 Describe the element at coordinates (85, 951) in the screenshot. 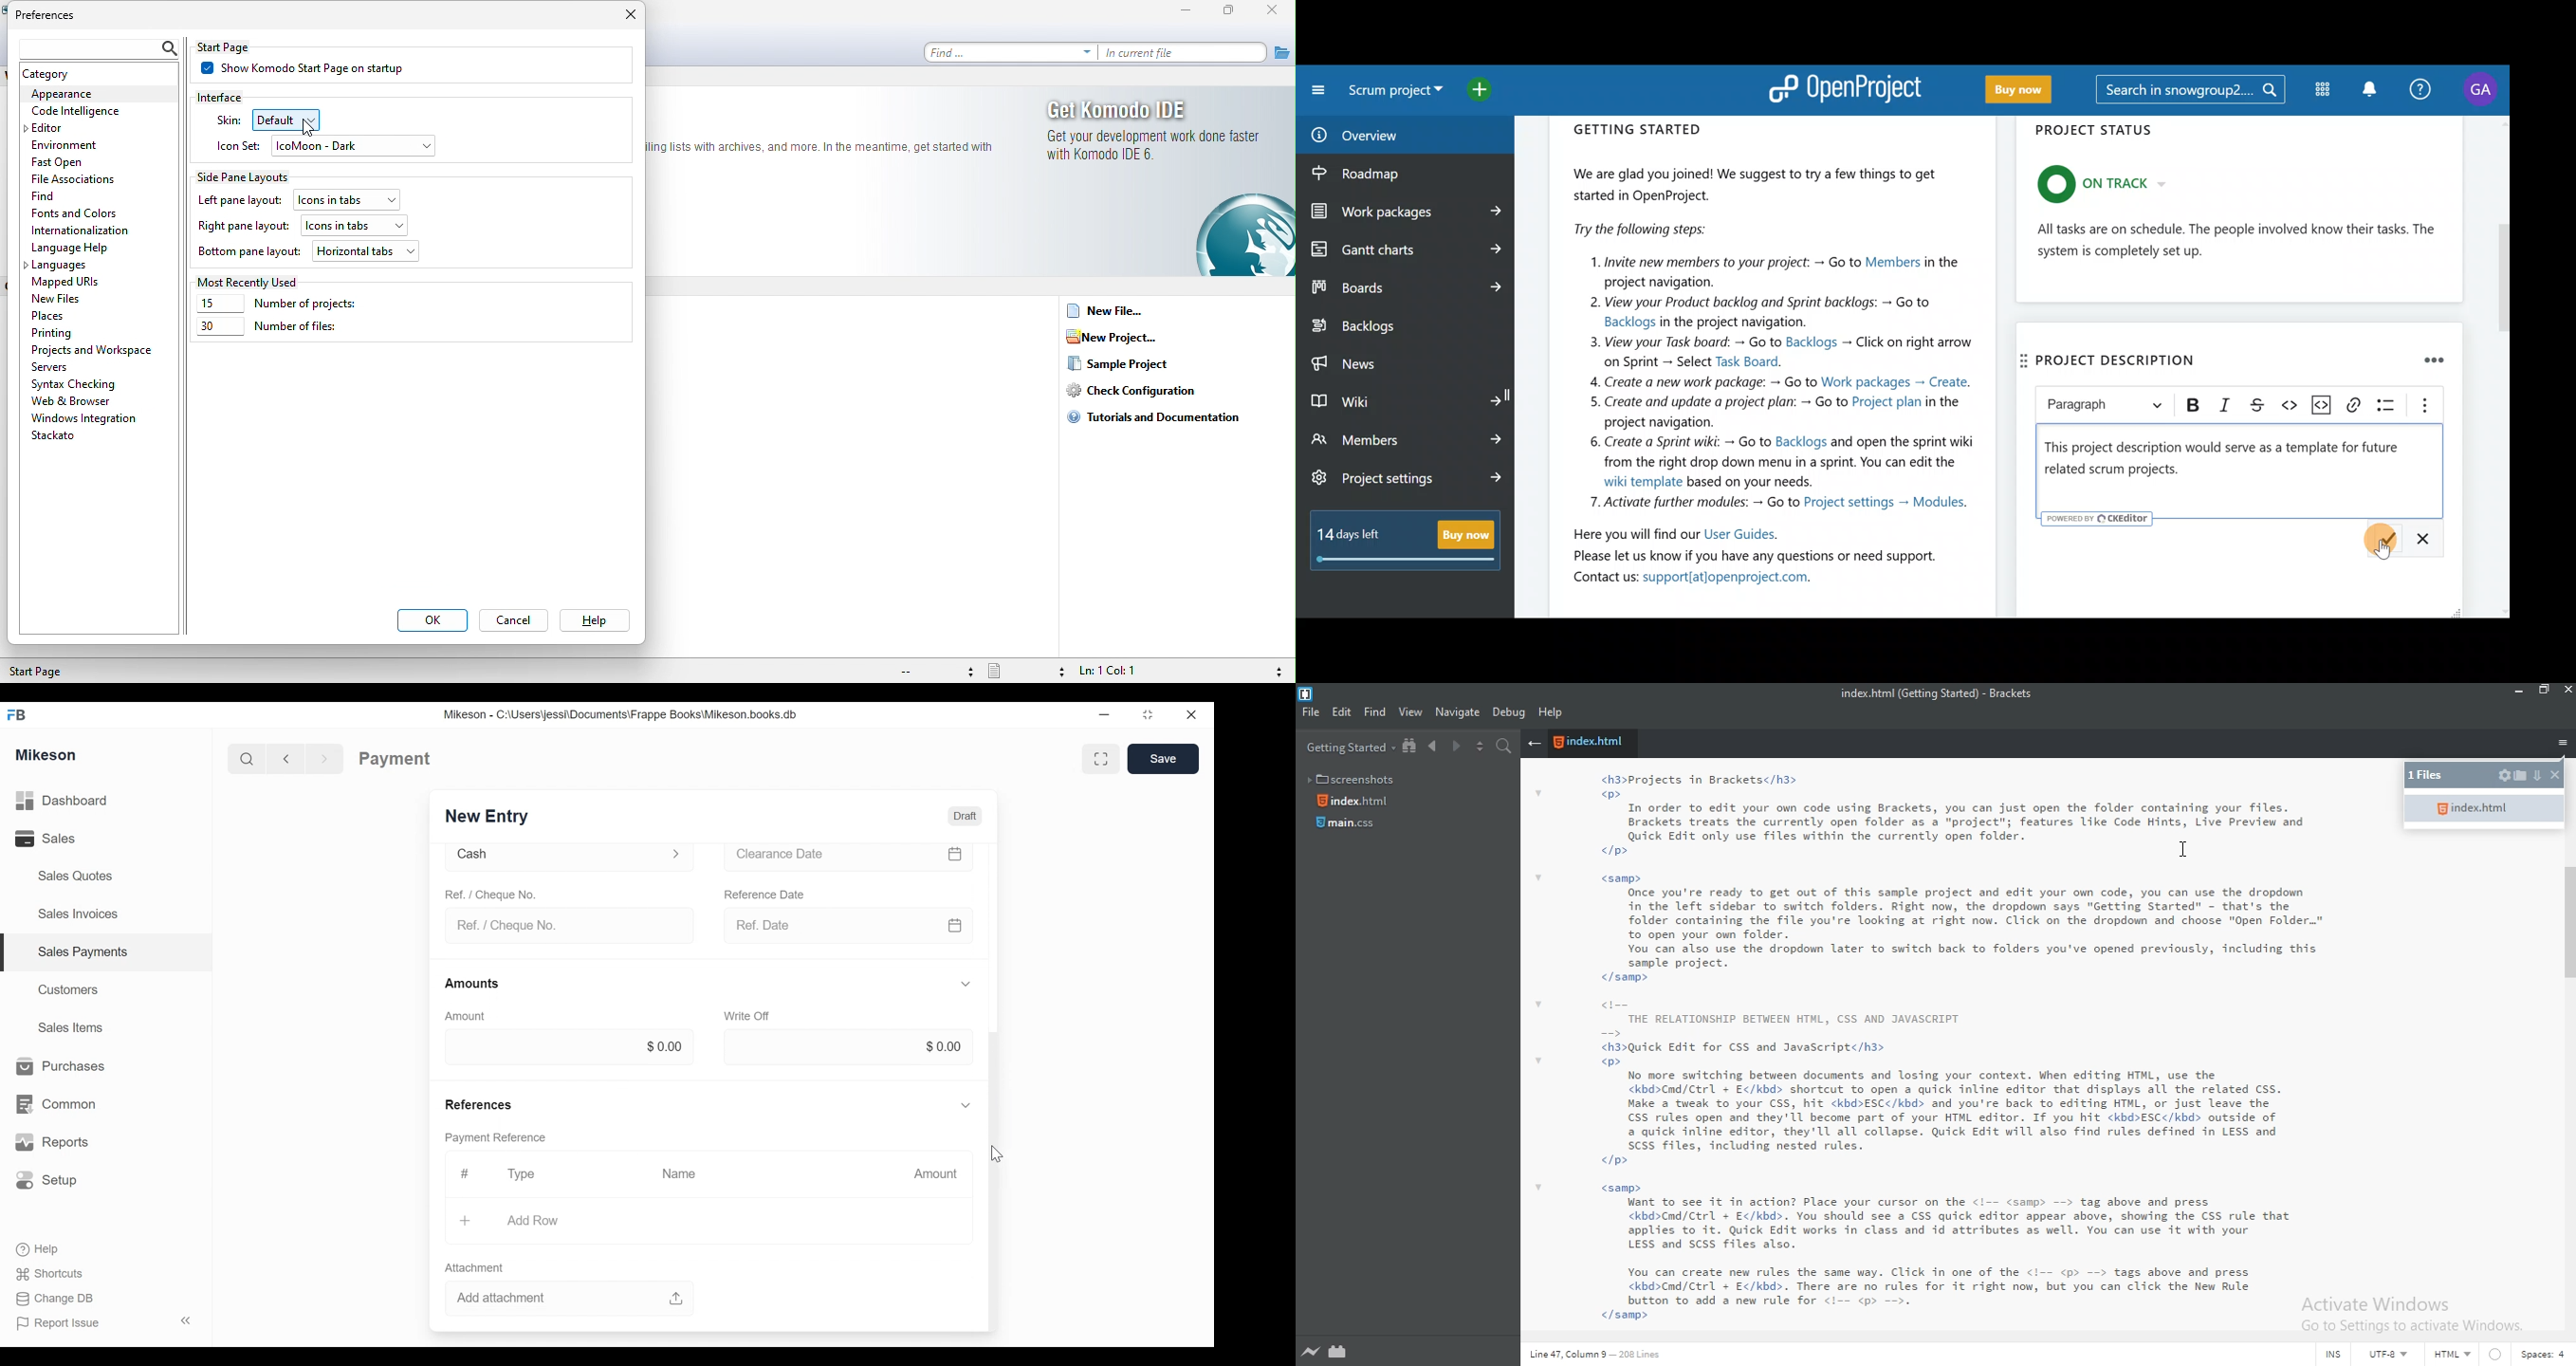

I see `Sales payments` at that location.